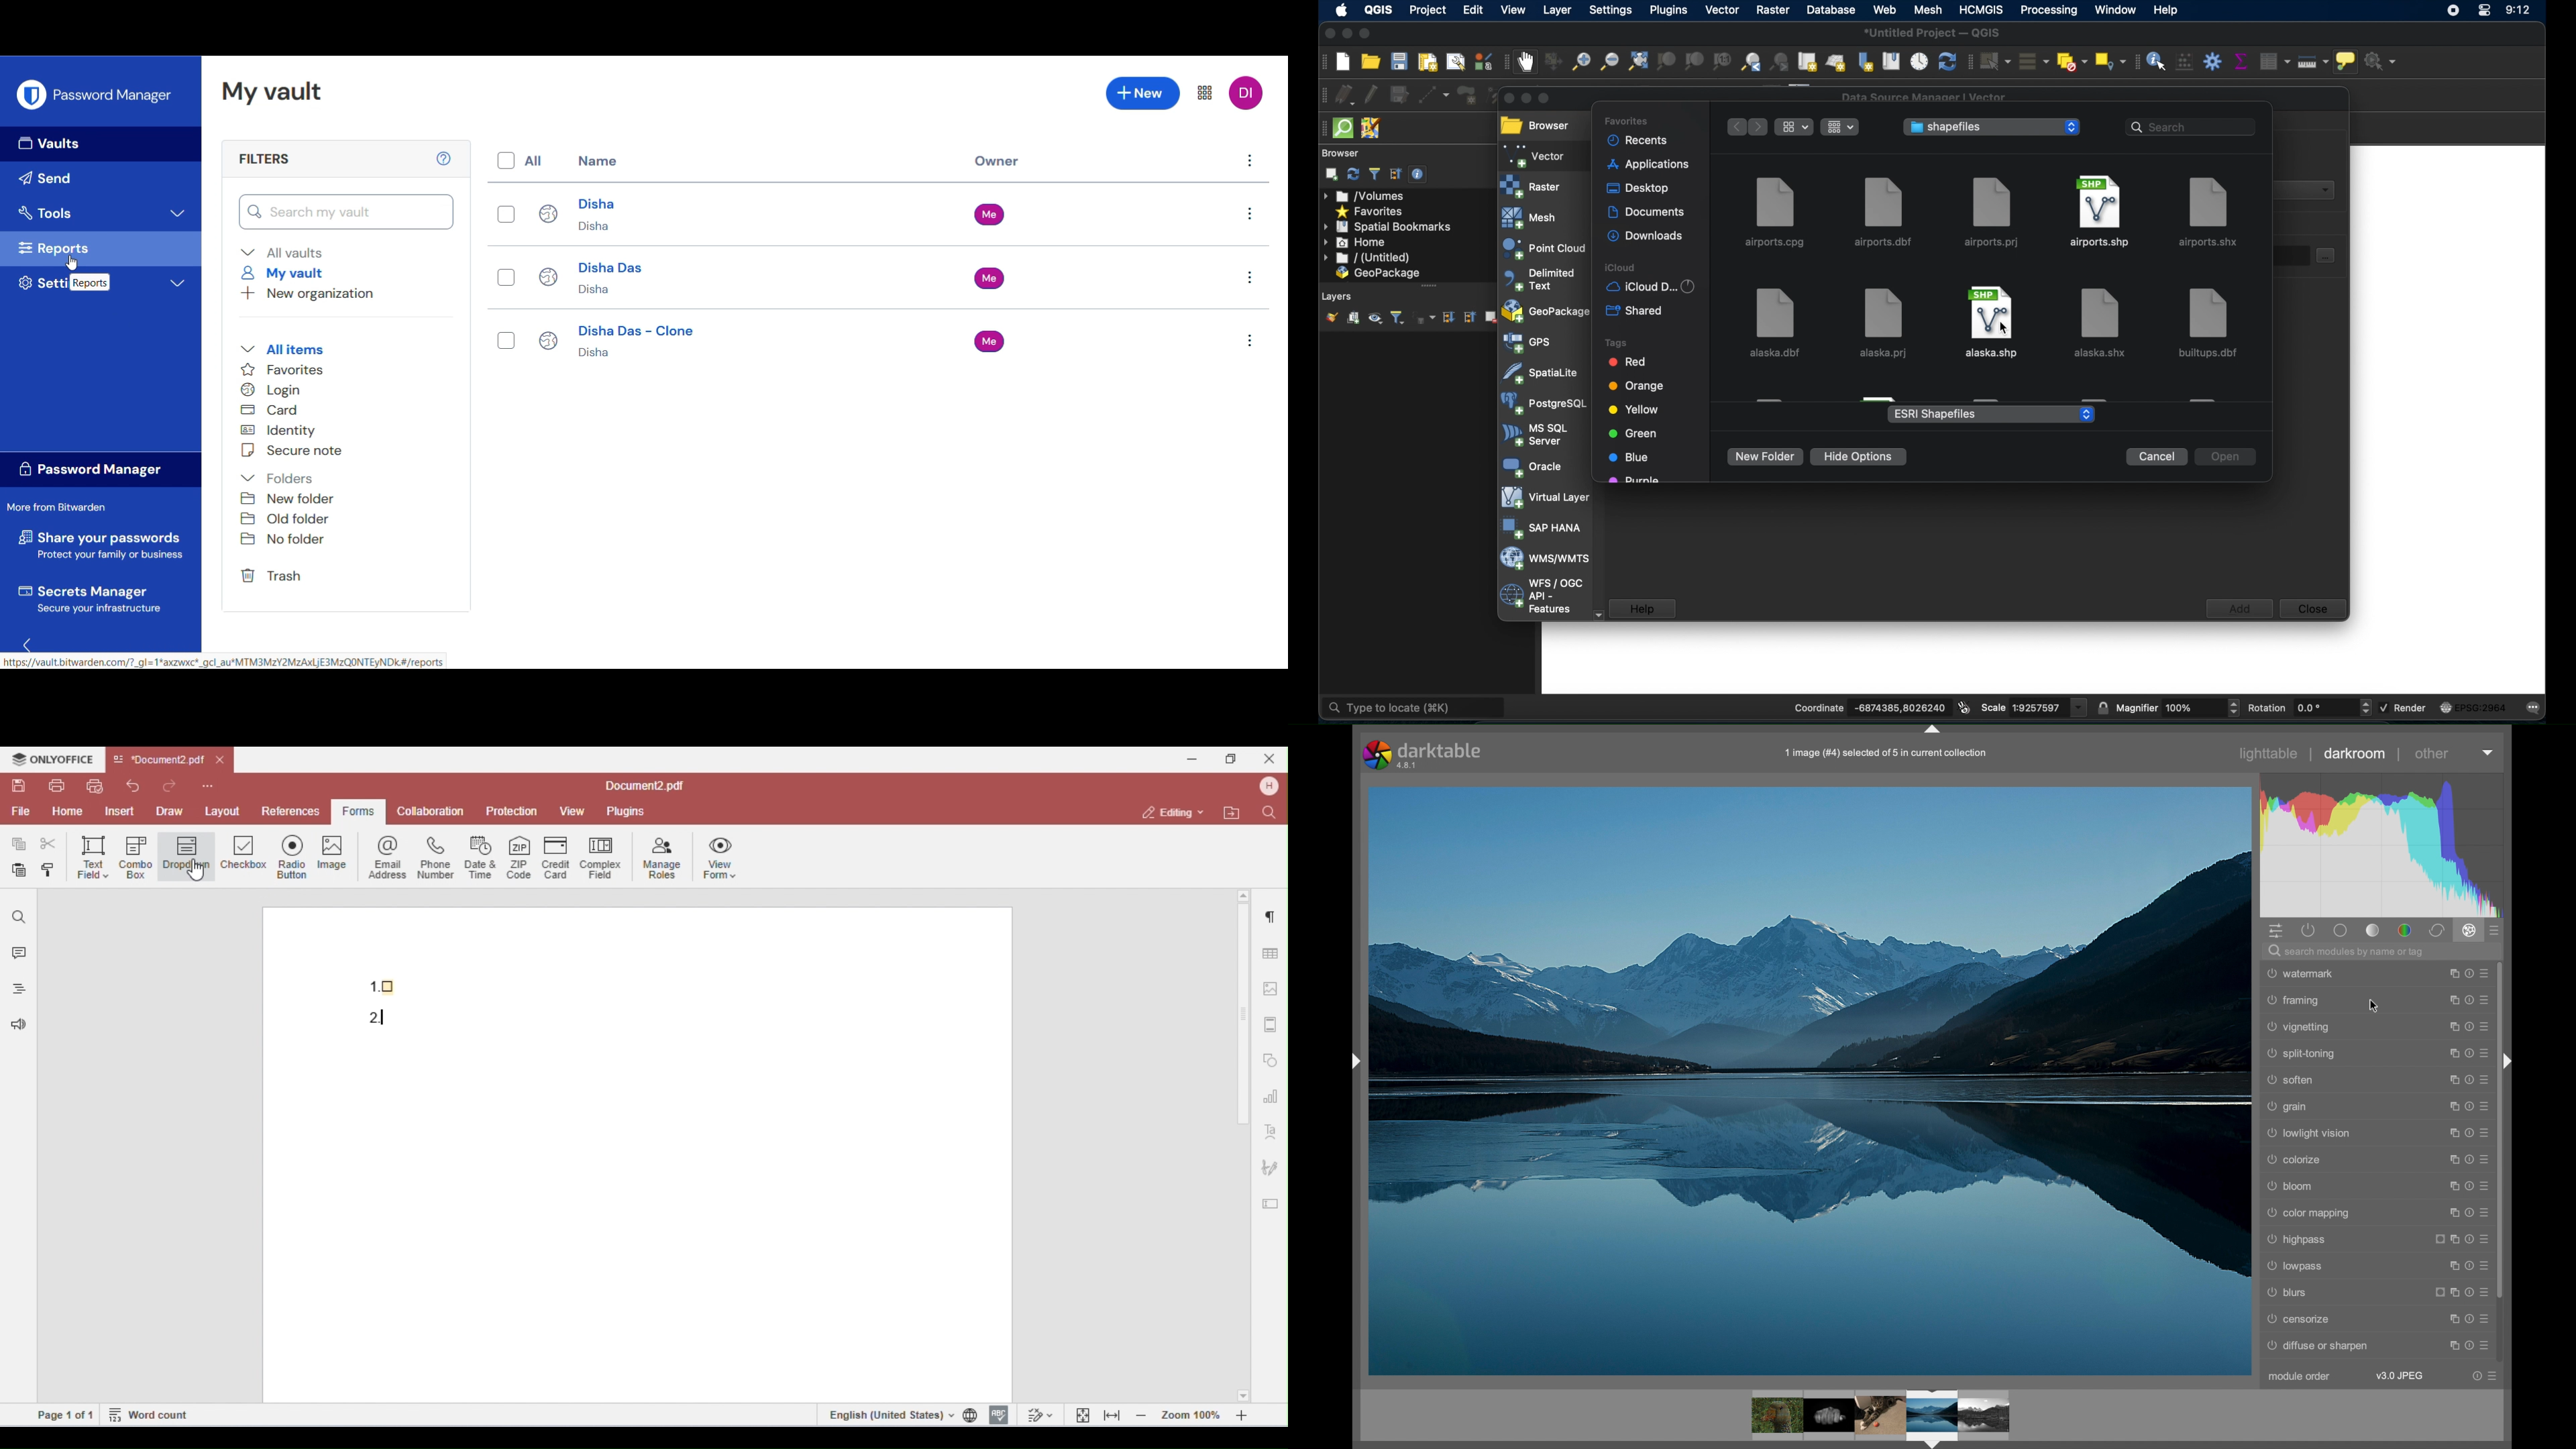 The image size is (2576, 1456). What do you see at coordinates (2313, 610) in the screenshot?
I see `close` at bounding box center [2313, 610].